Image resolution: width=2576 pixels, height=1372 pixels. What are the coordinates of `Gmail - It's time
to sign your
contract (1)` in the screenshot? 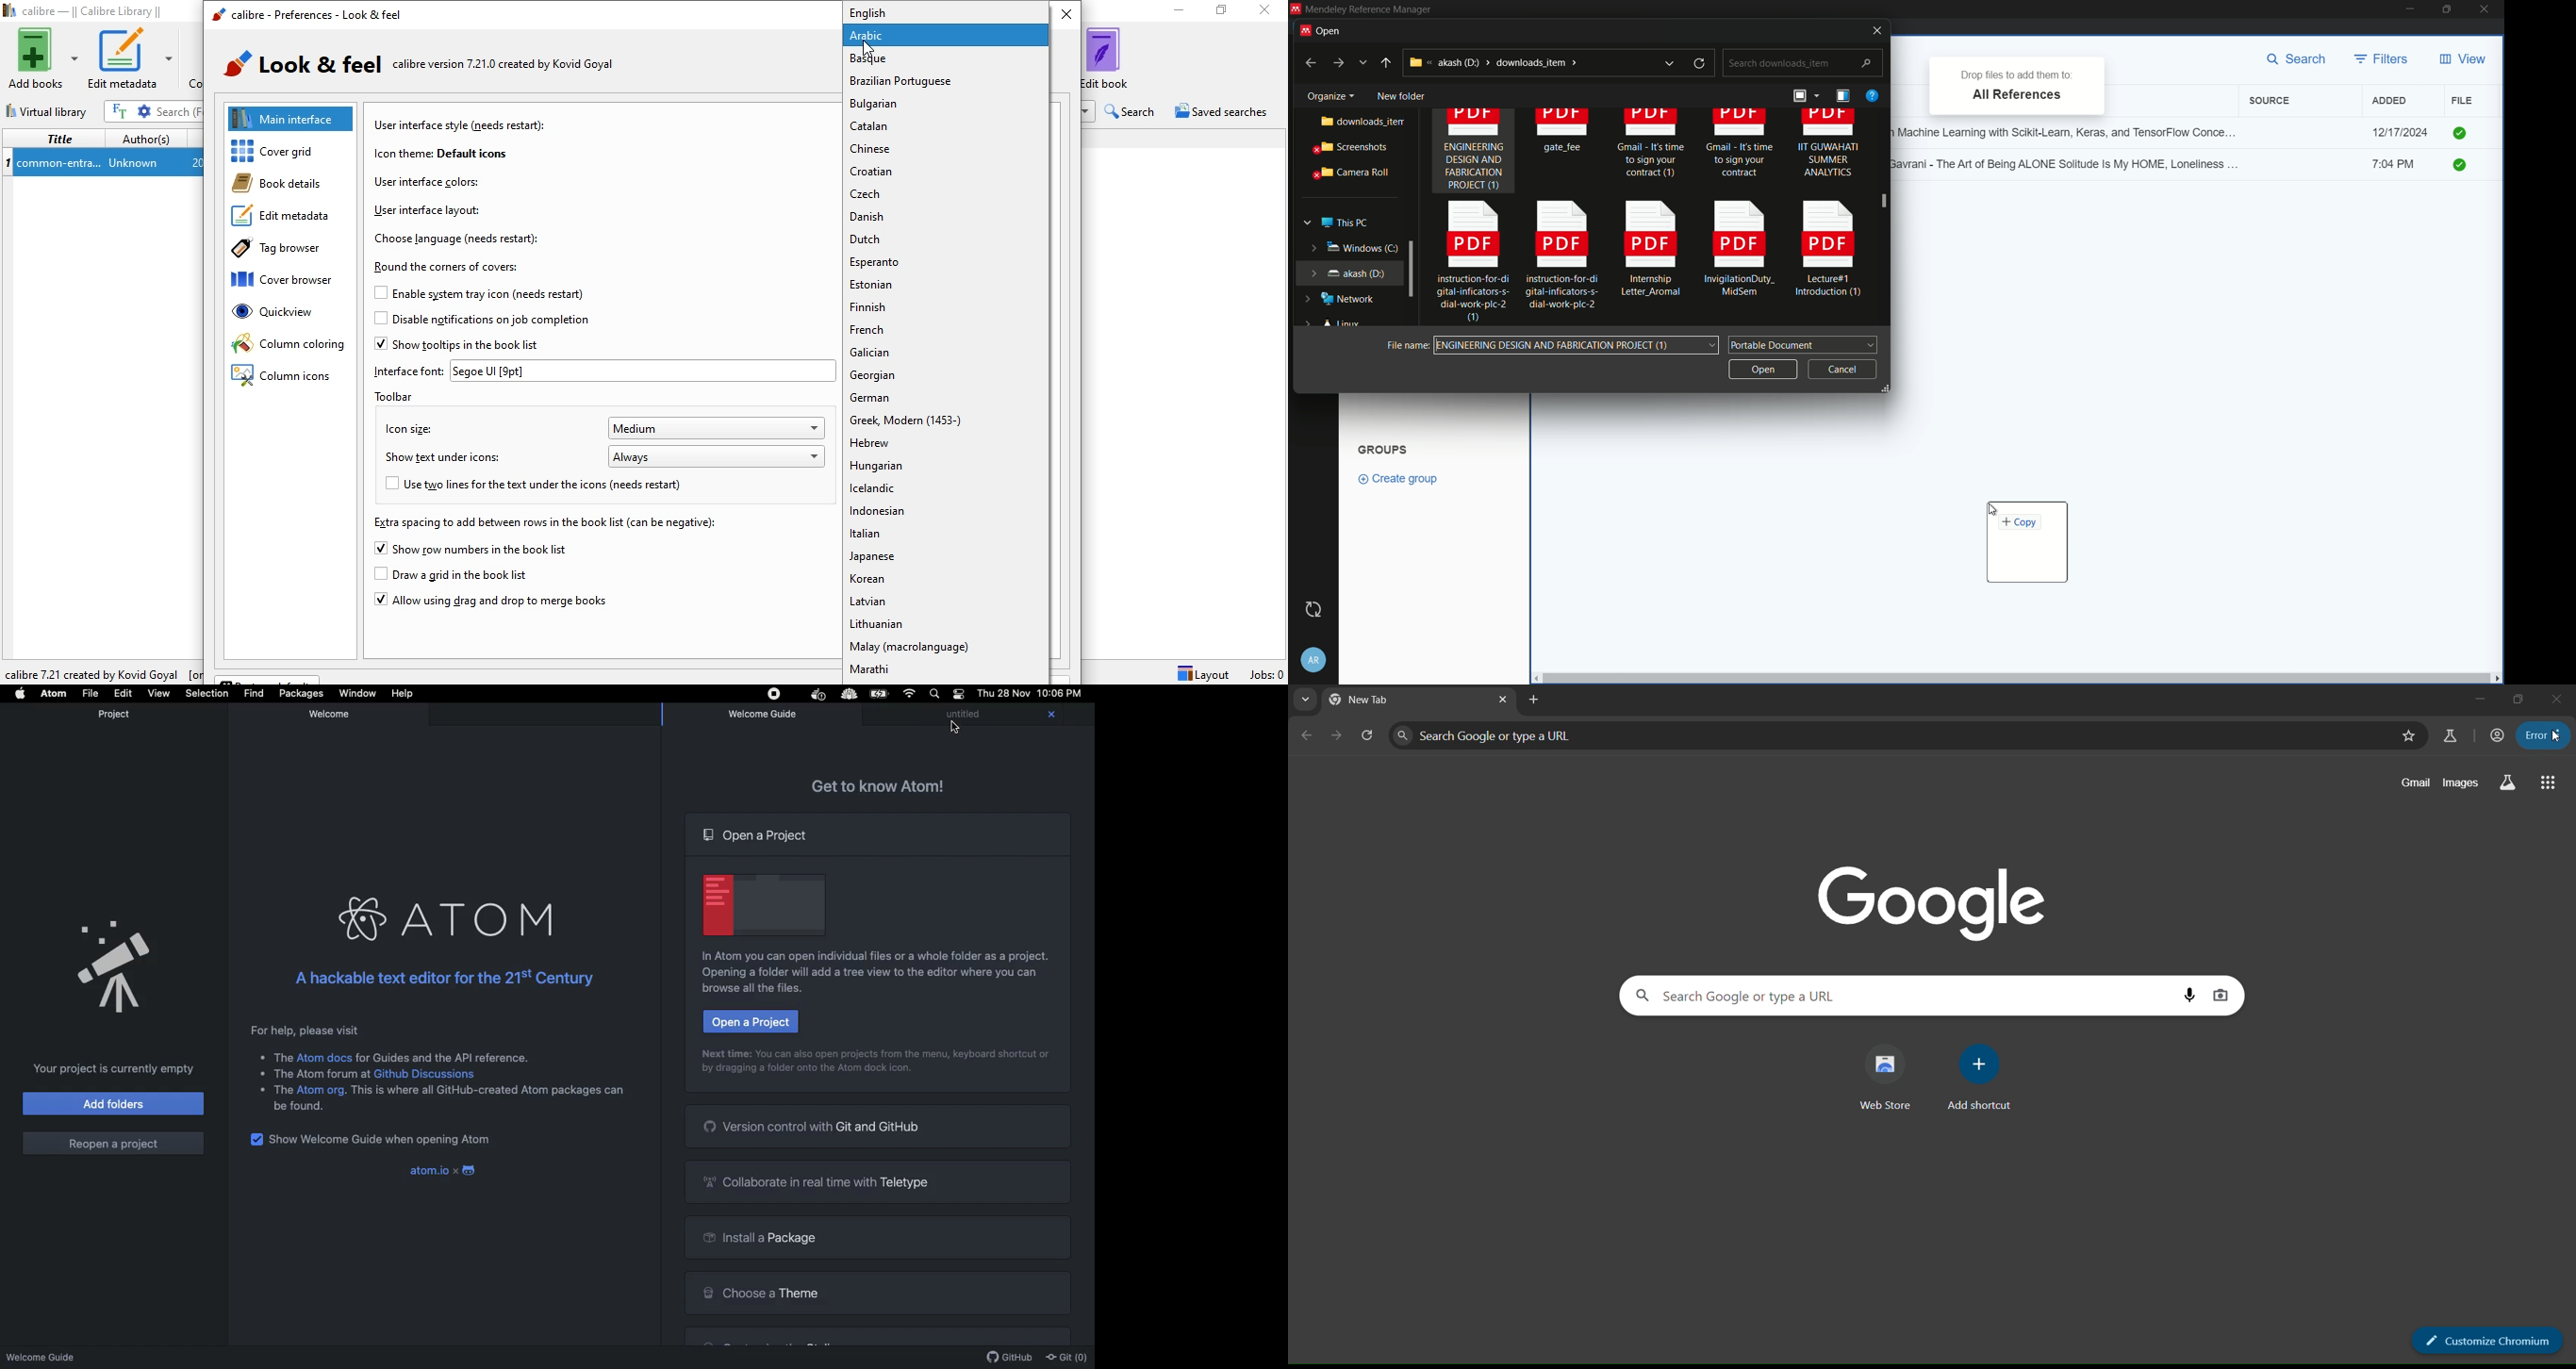 It's located at (1651, 149).